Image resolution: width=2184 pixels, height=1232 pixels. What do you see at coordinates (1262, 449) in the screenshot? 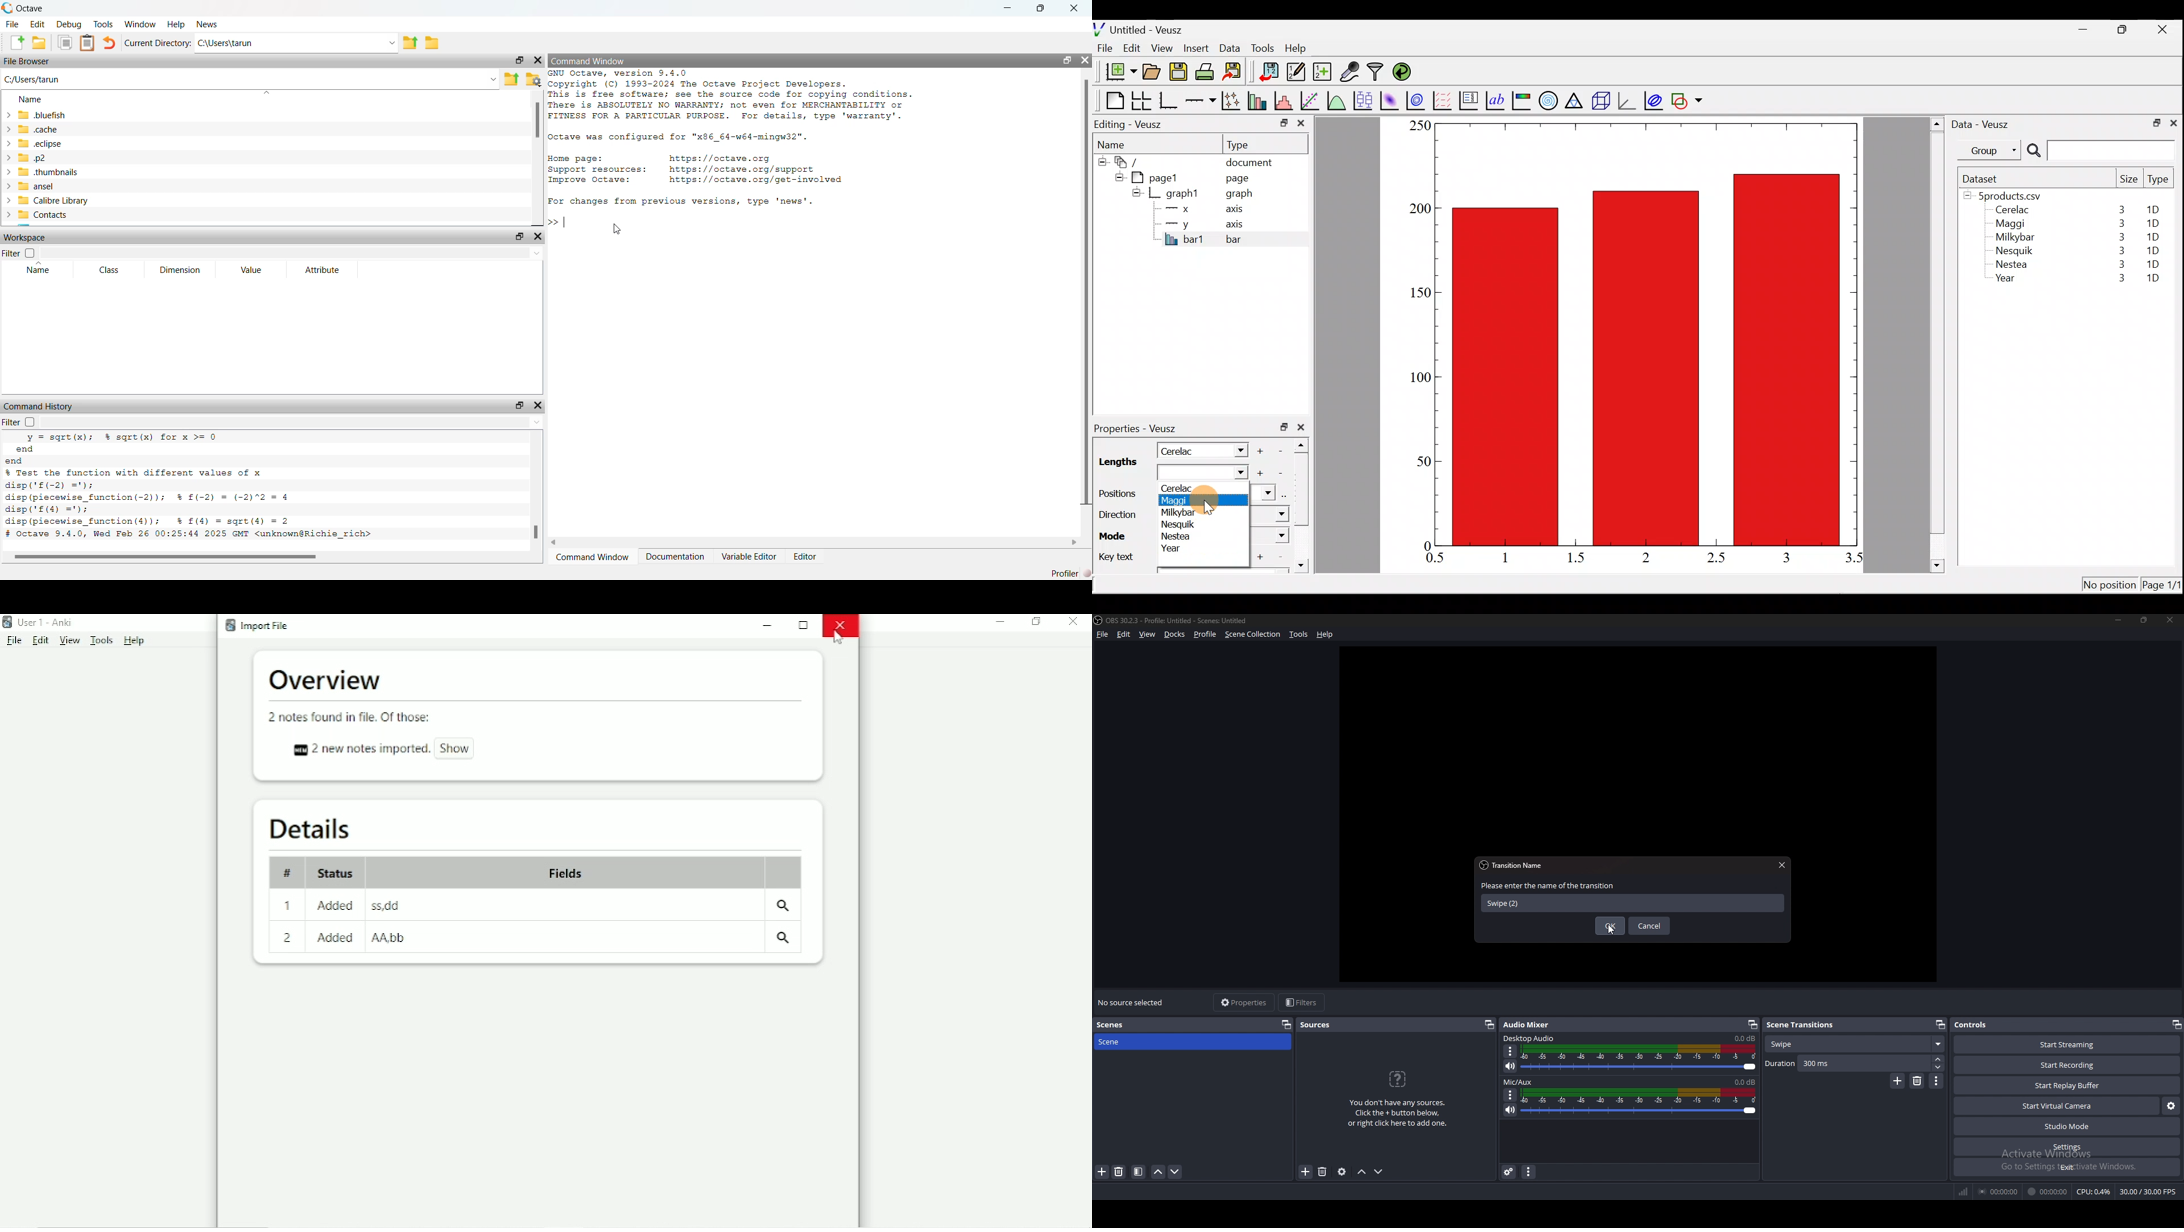
I see `Add another item` at bounding box center [1262, 449].